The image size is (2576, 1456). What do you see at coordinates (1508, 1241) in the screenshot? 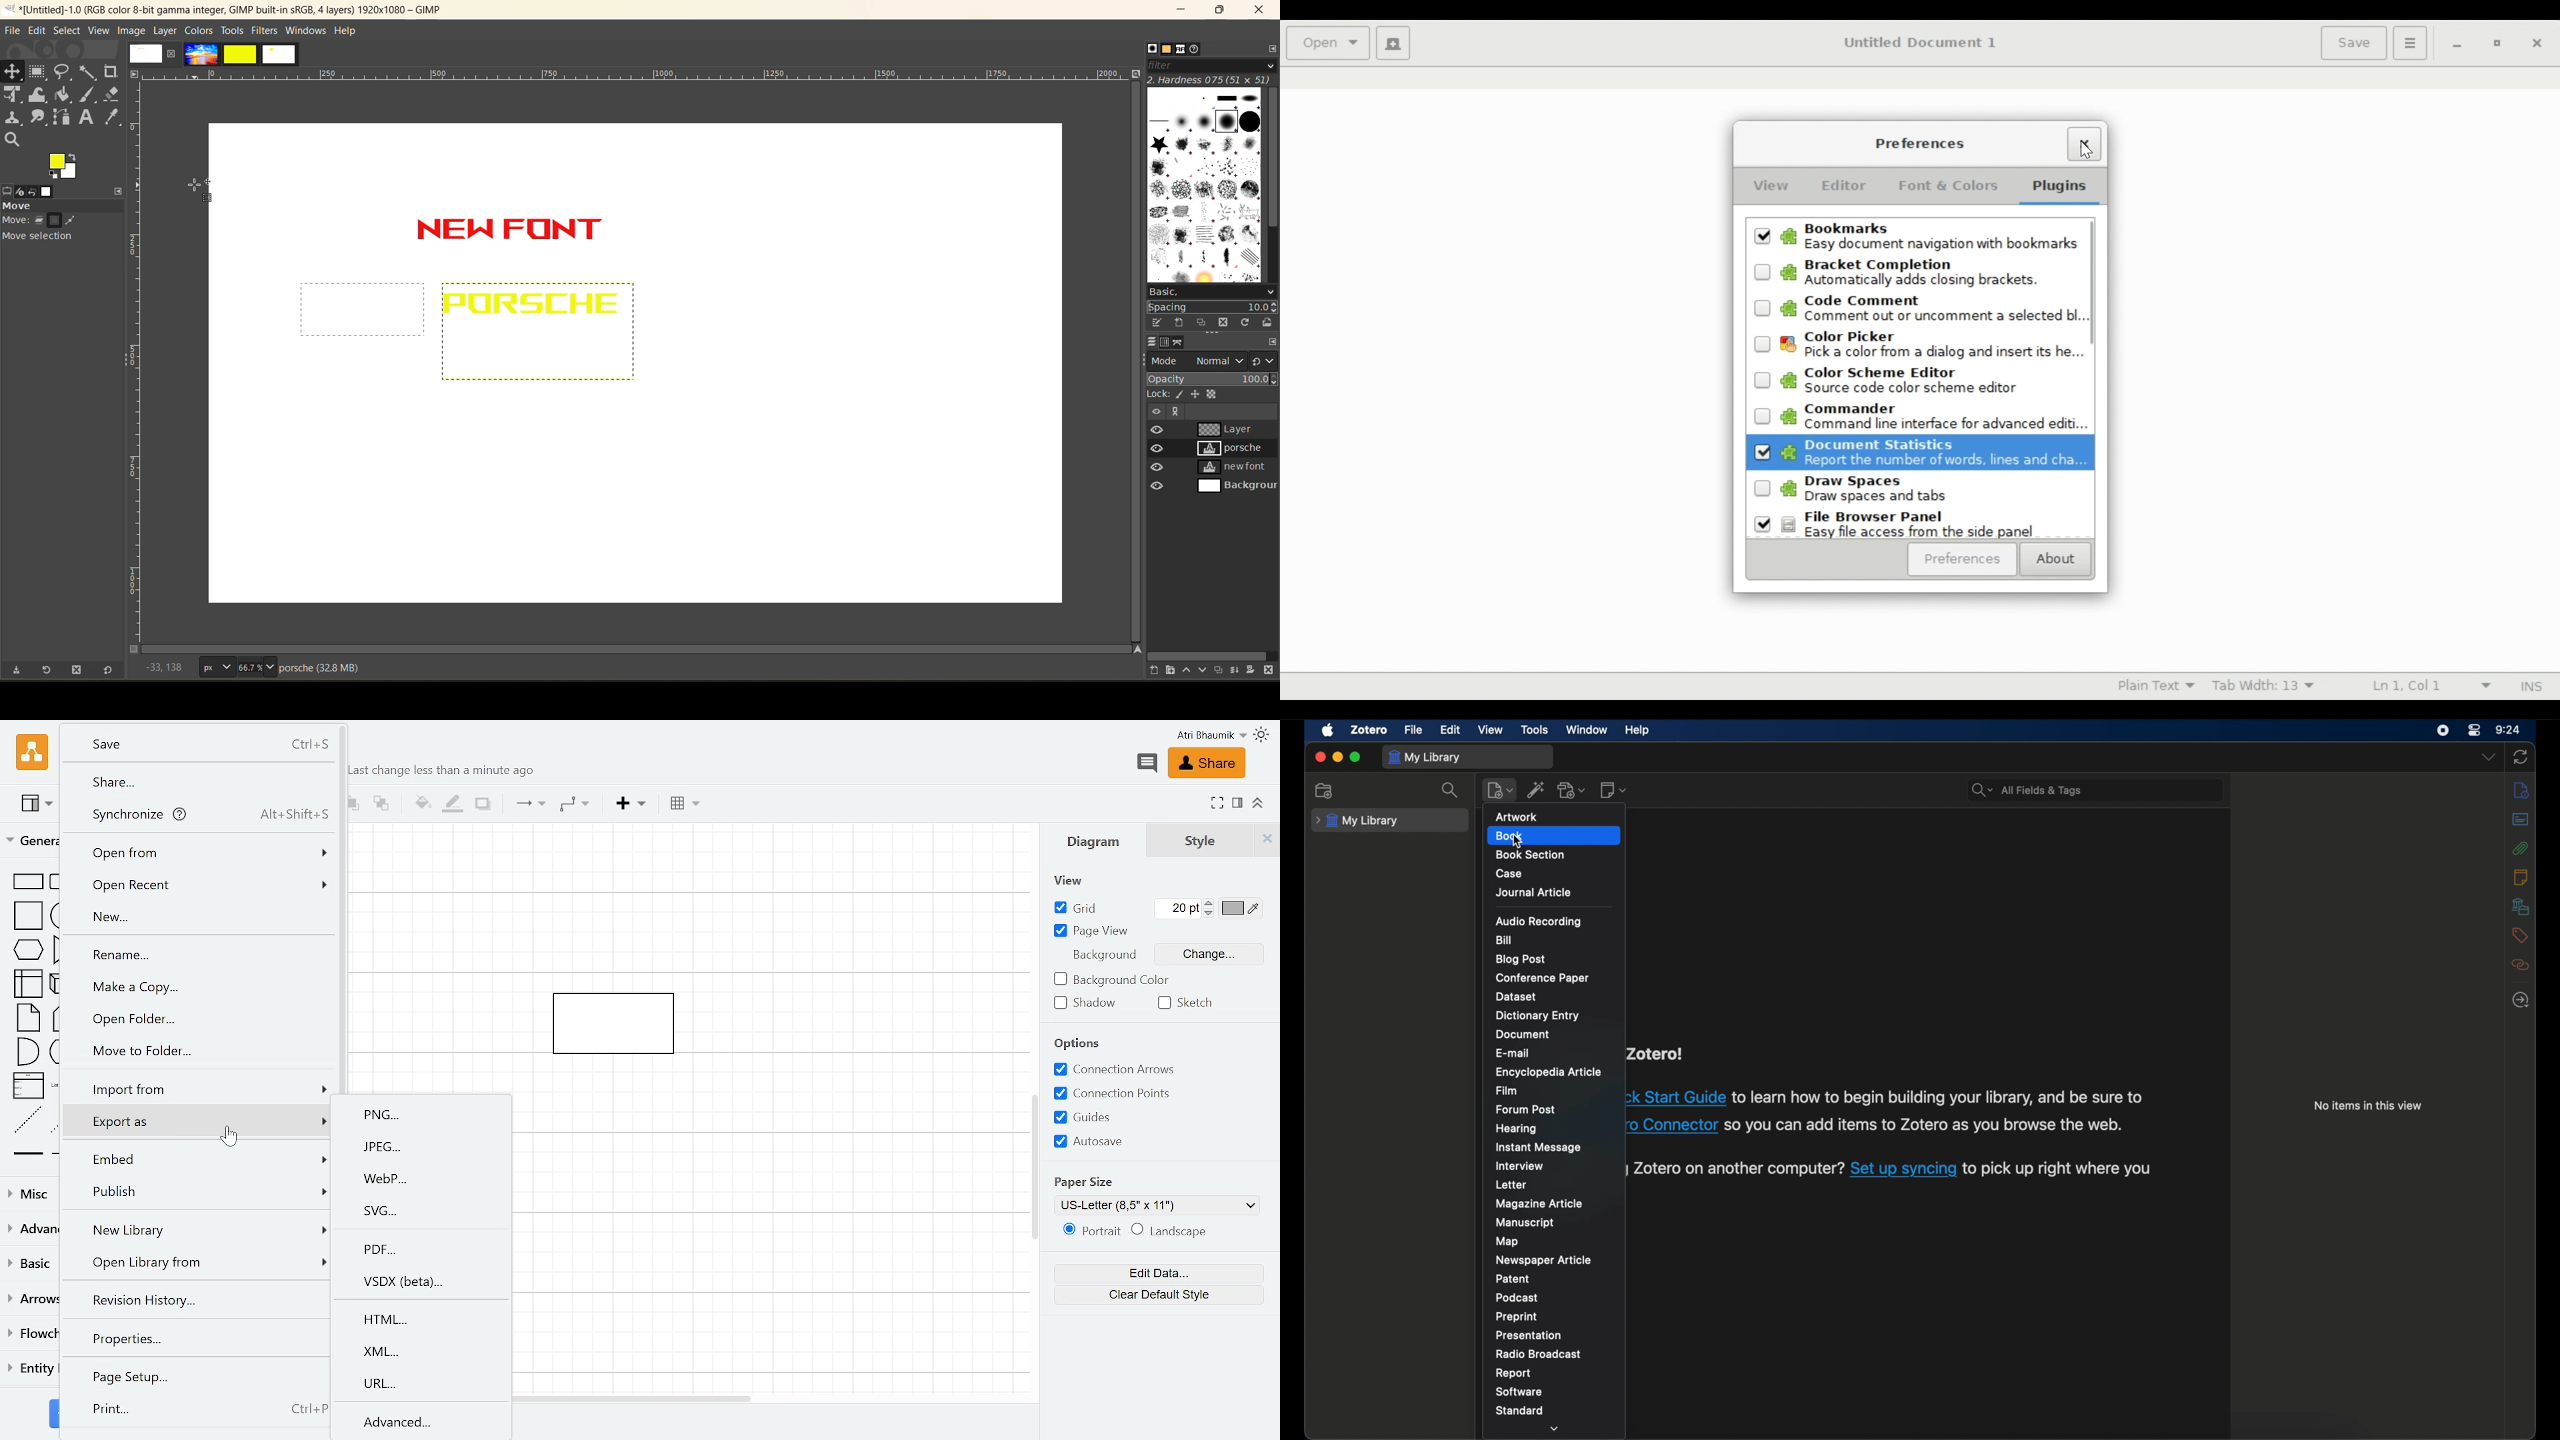
I see `map` at bounding box center [1508, 1241].